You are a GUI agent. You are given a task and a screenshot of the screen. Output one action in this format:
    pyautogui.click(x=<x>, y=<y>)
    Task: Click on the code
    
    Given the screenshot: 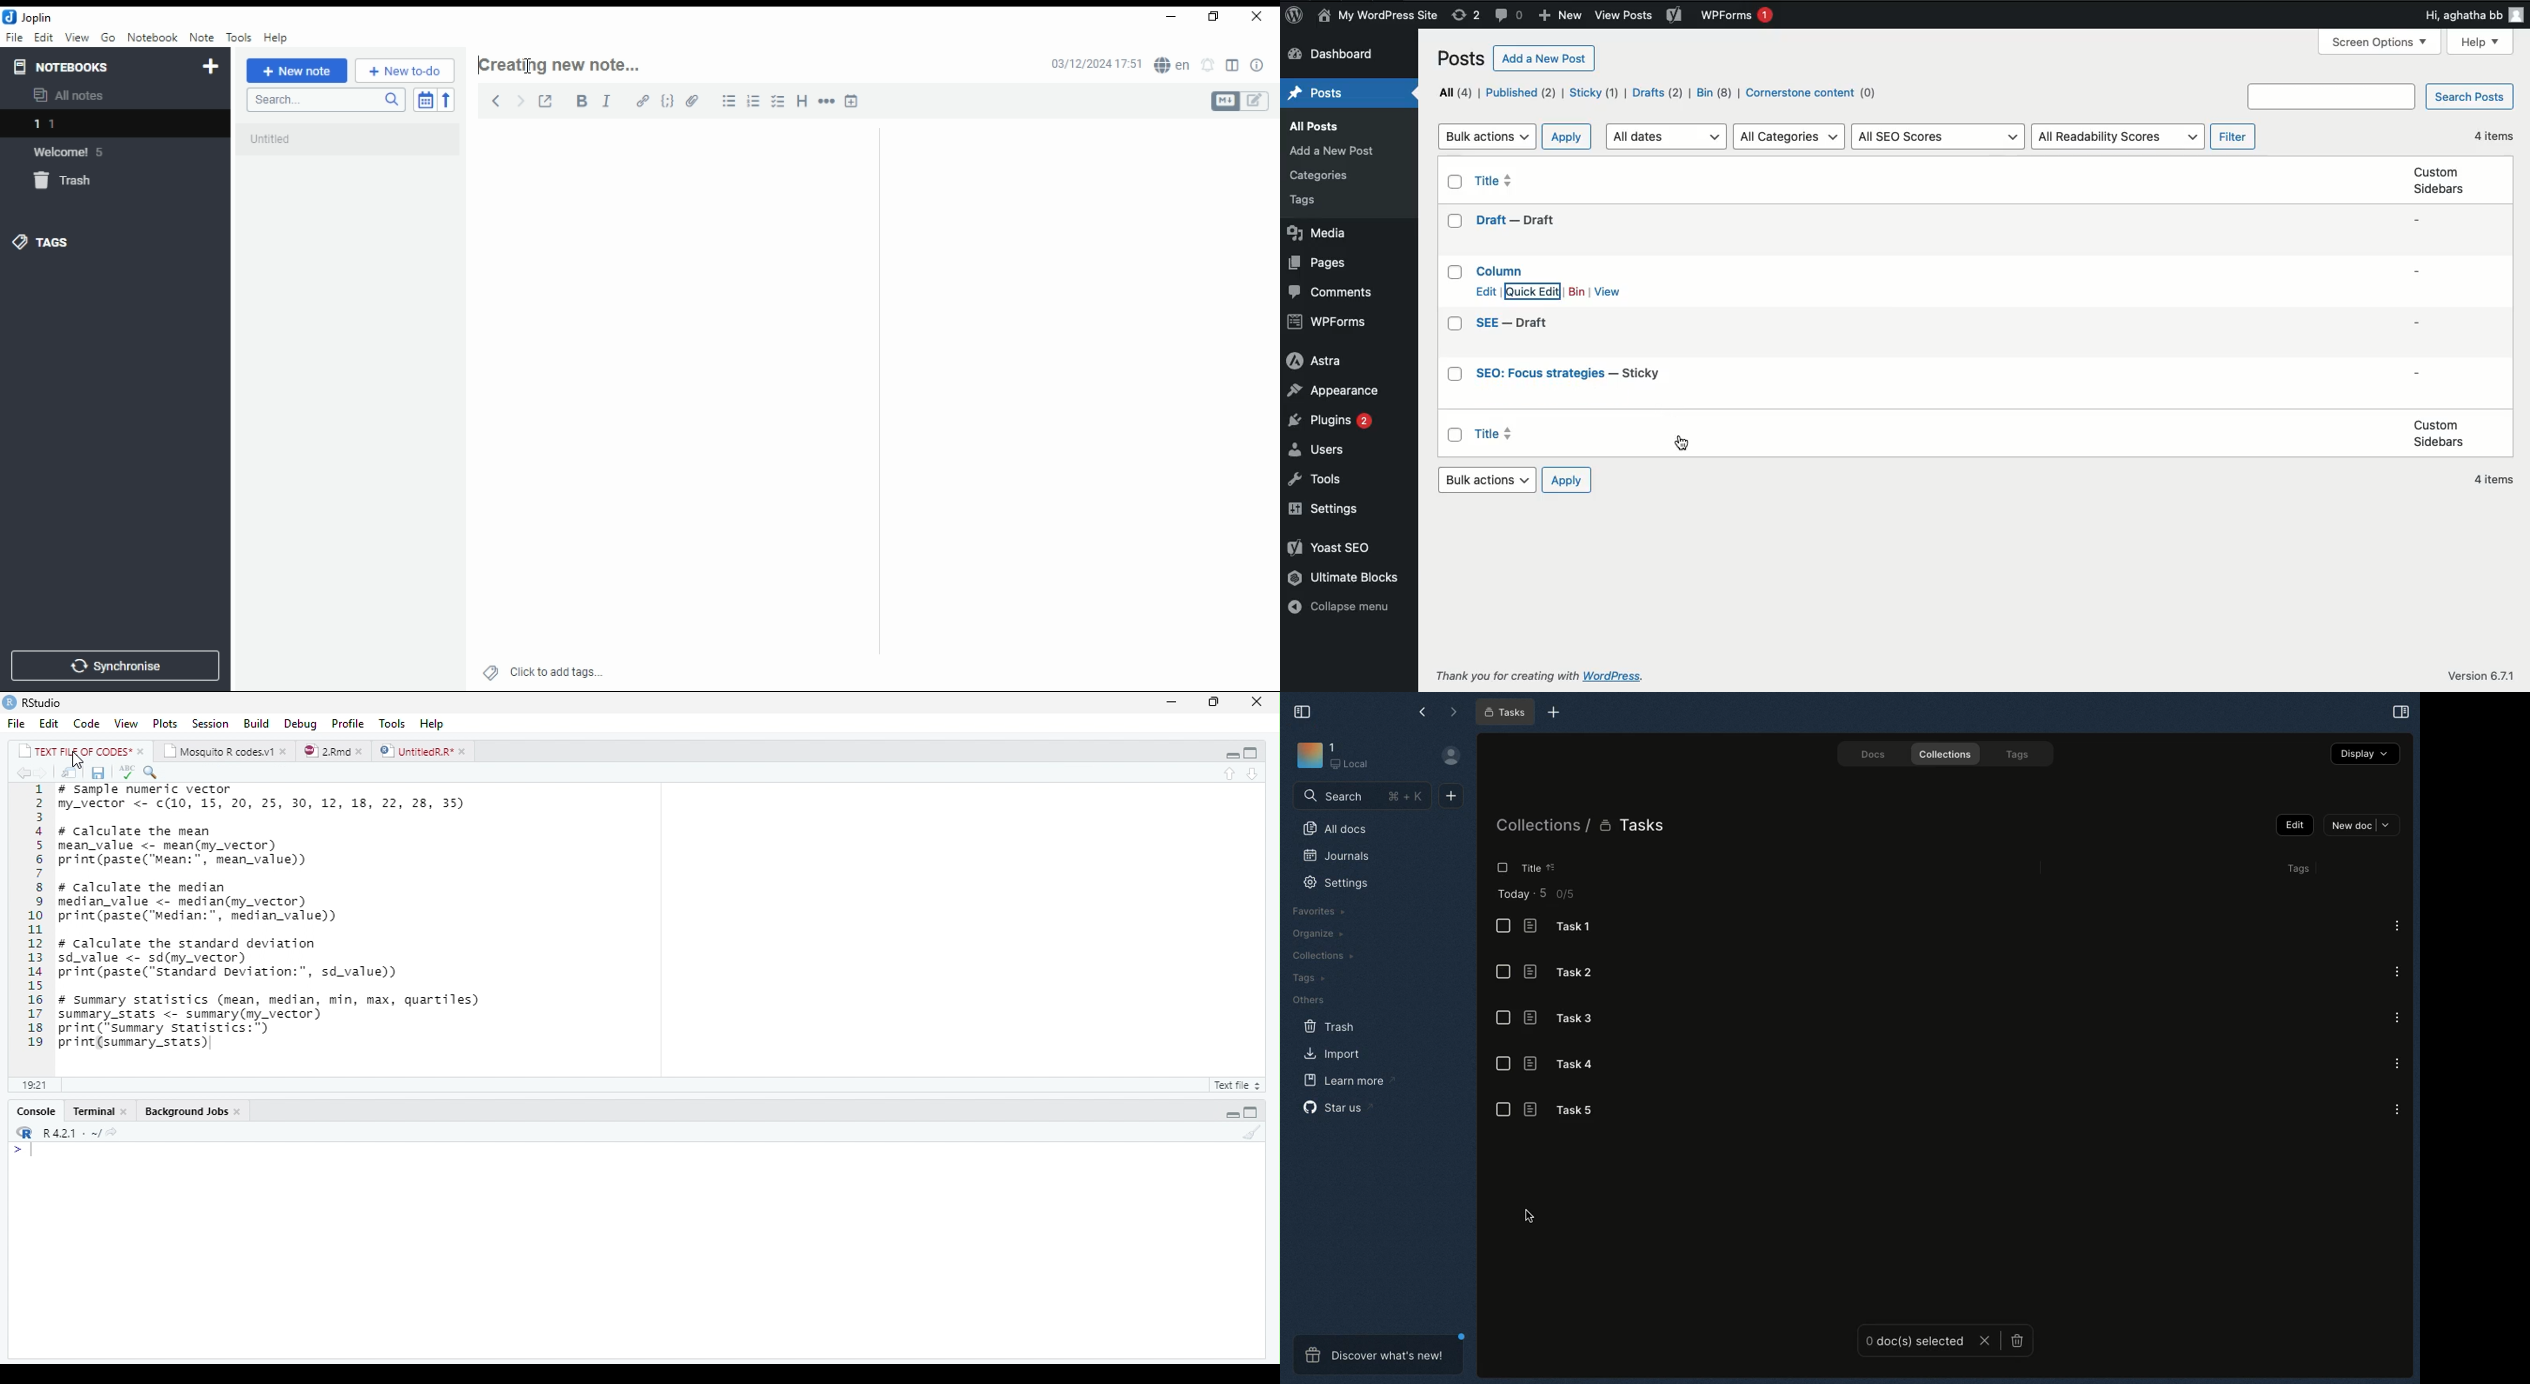 What is the action you would take?
    pyautogui.click(x=669, y=103)
    